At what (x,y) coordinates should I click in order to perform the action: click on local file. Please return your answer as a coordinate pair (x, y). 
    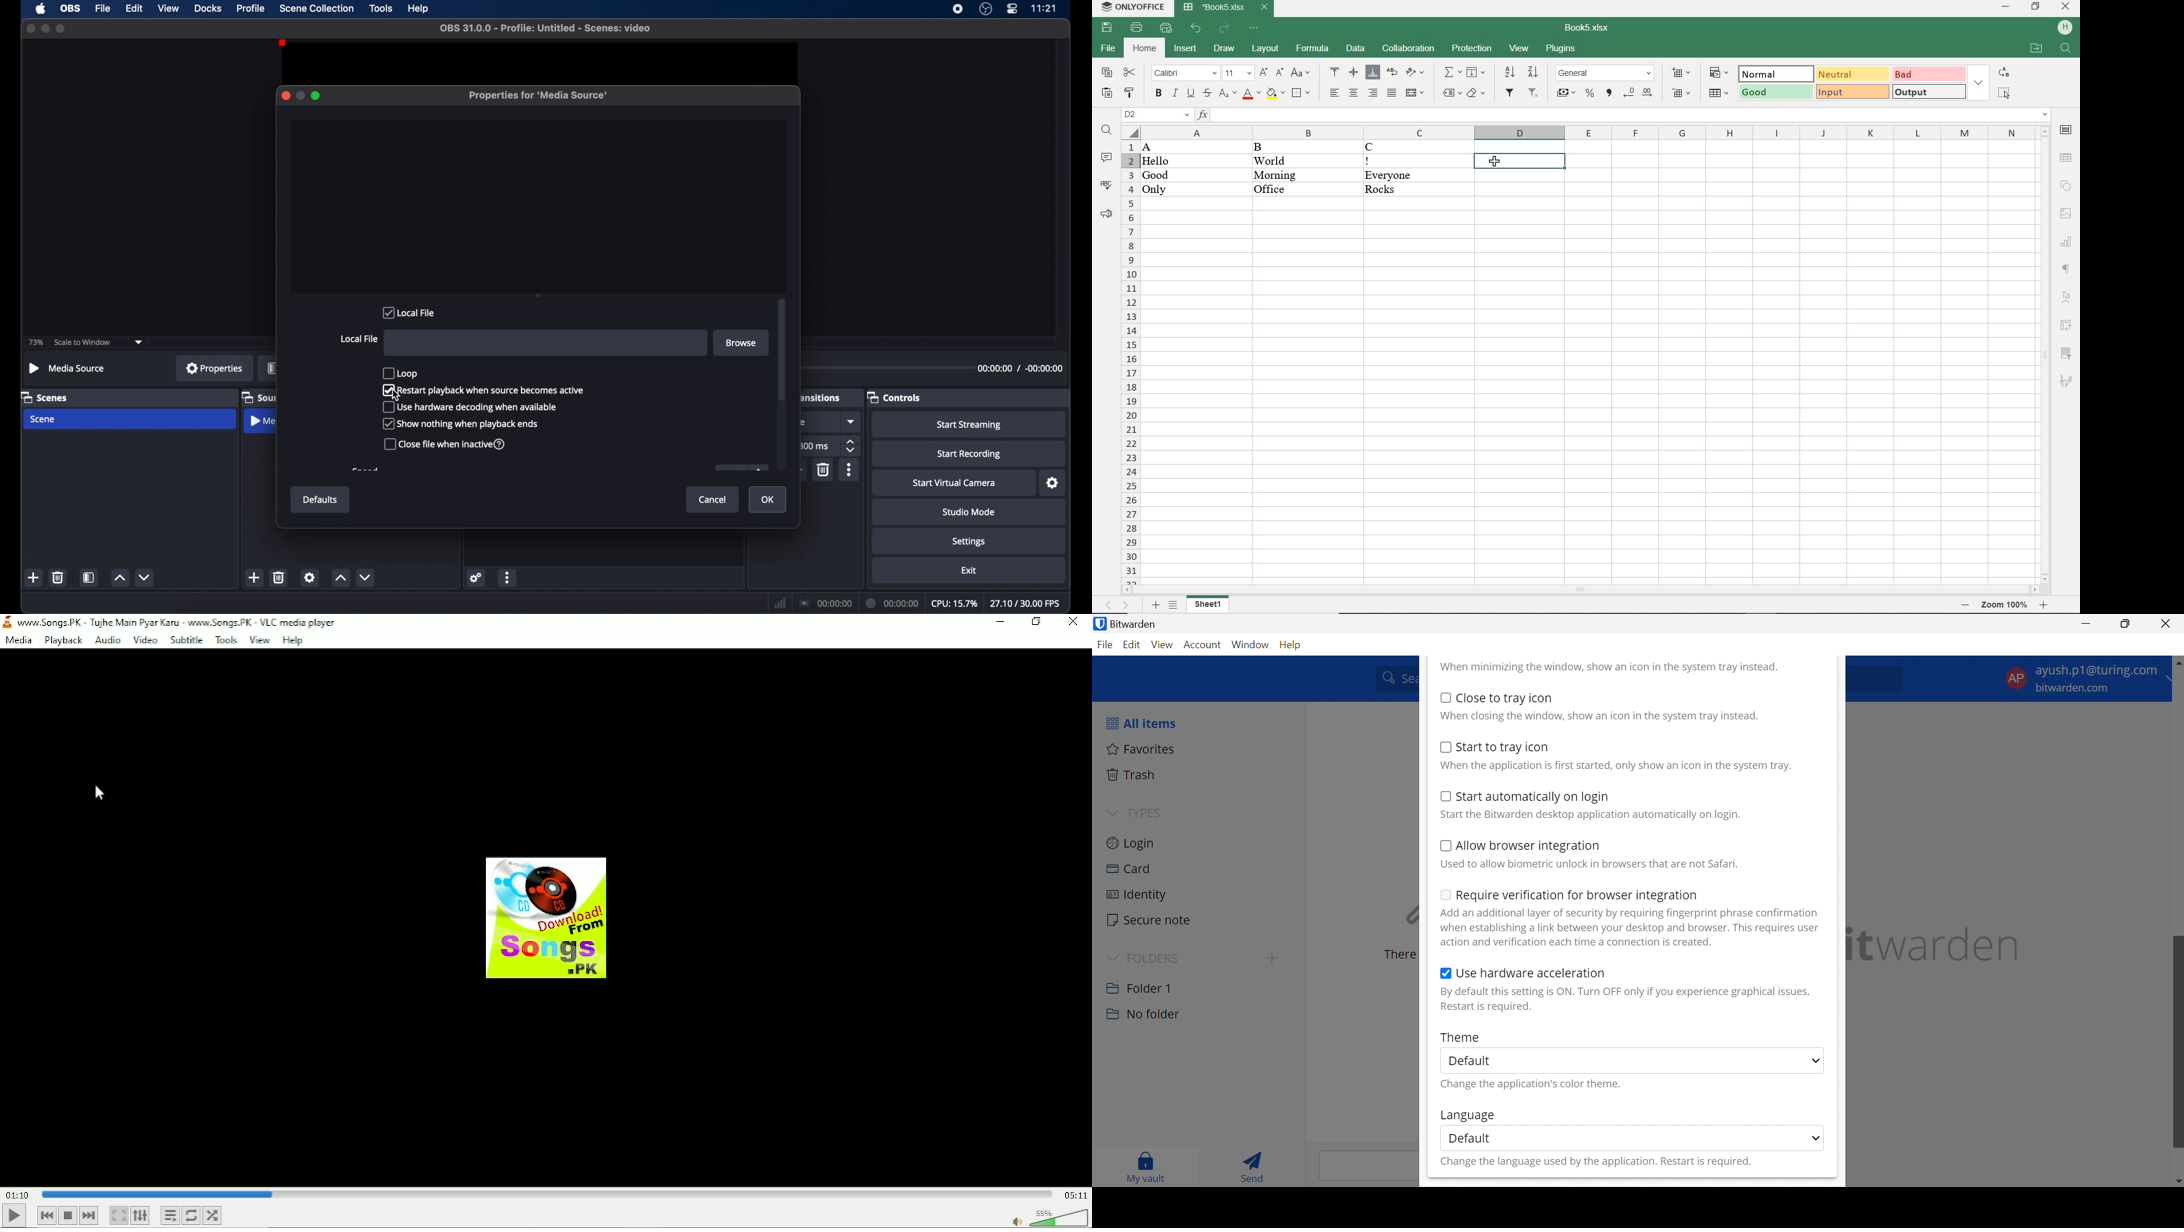
    Looking at the image, I should click on (409, 312).